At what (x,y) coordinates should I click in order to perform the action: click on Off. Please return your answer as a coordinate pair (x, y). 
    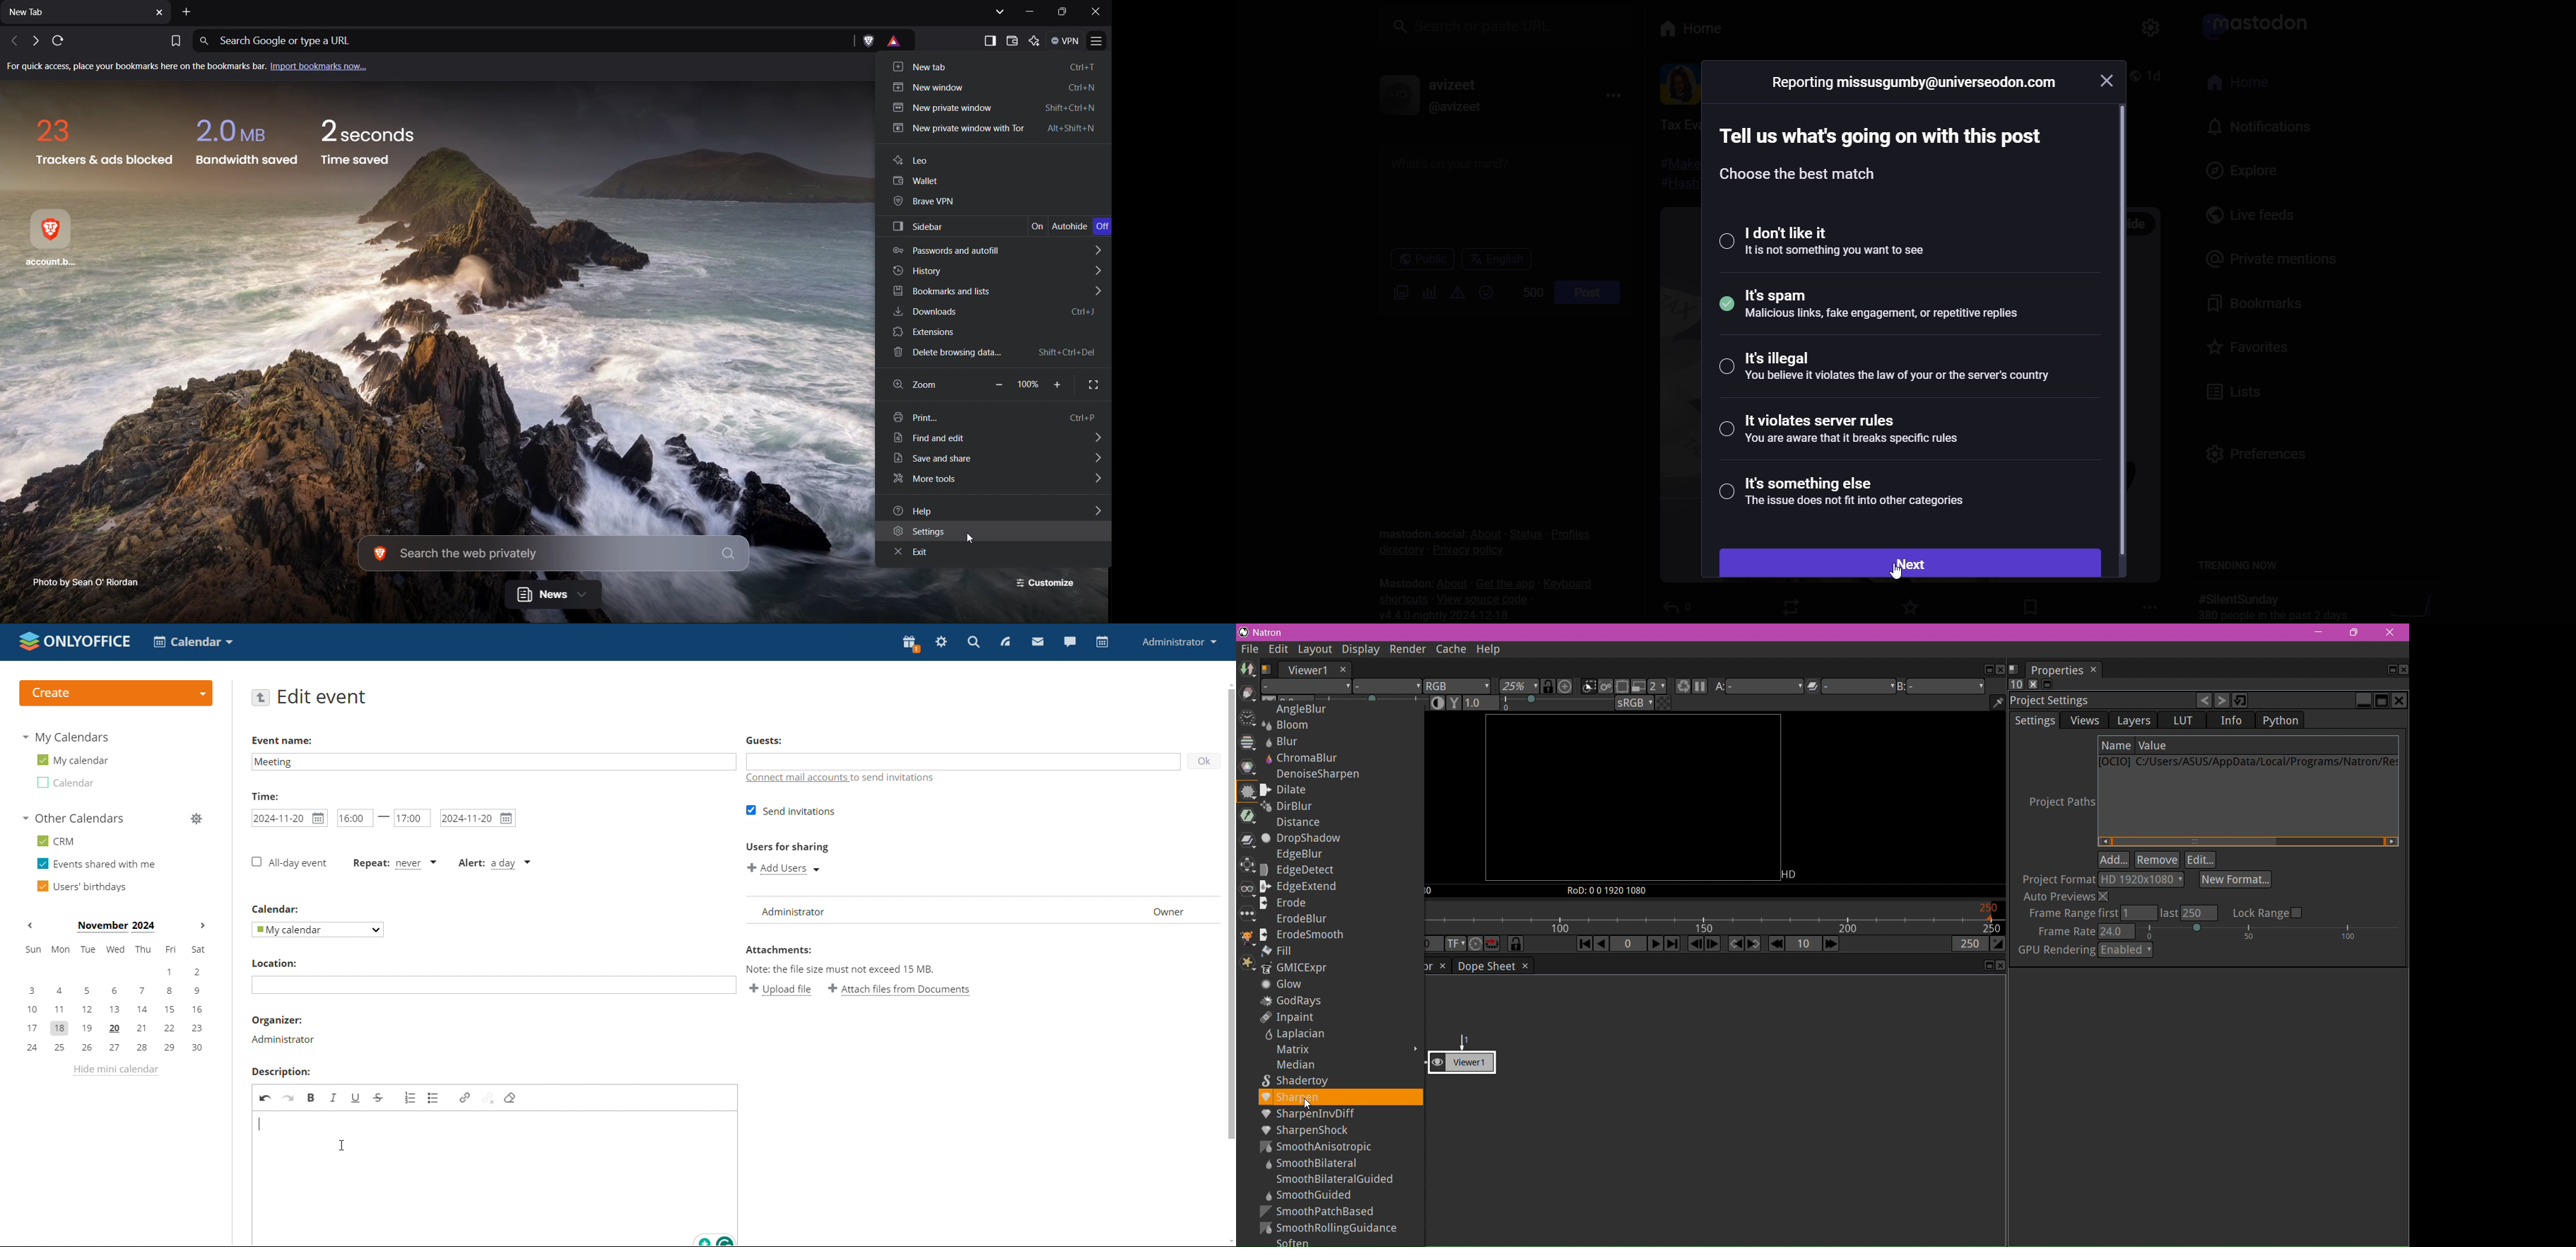
    Looking at the image, I should click on (1102, 227).